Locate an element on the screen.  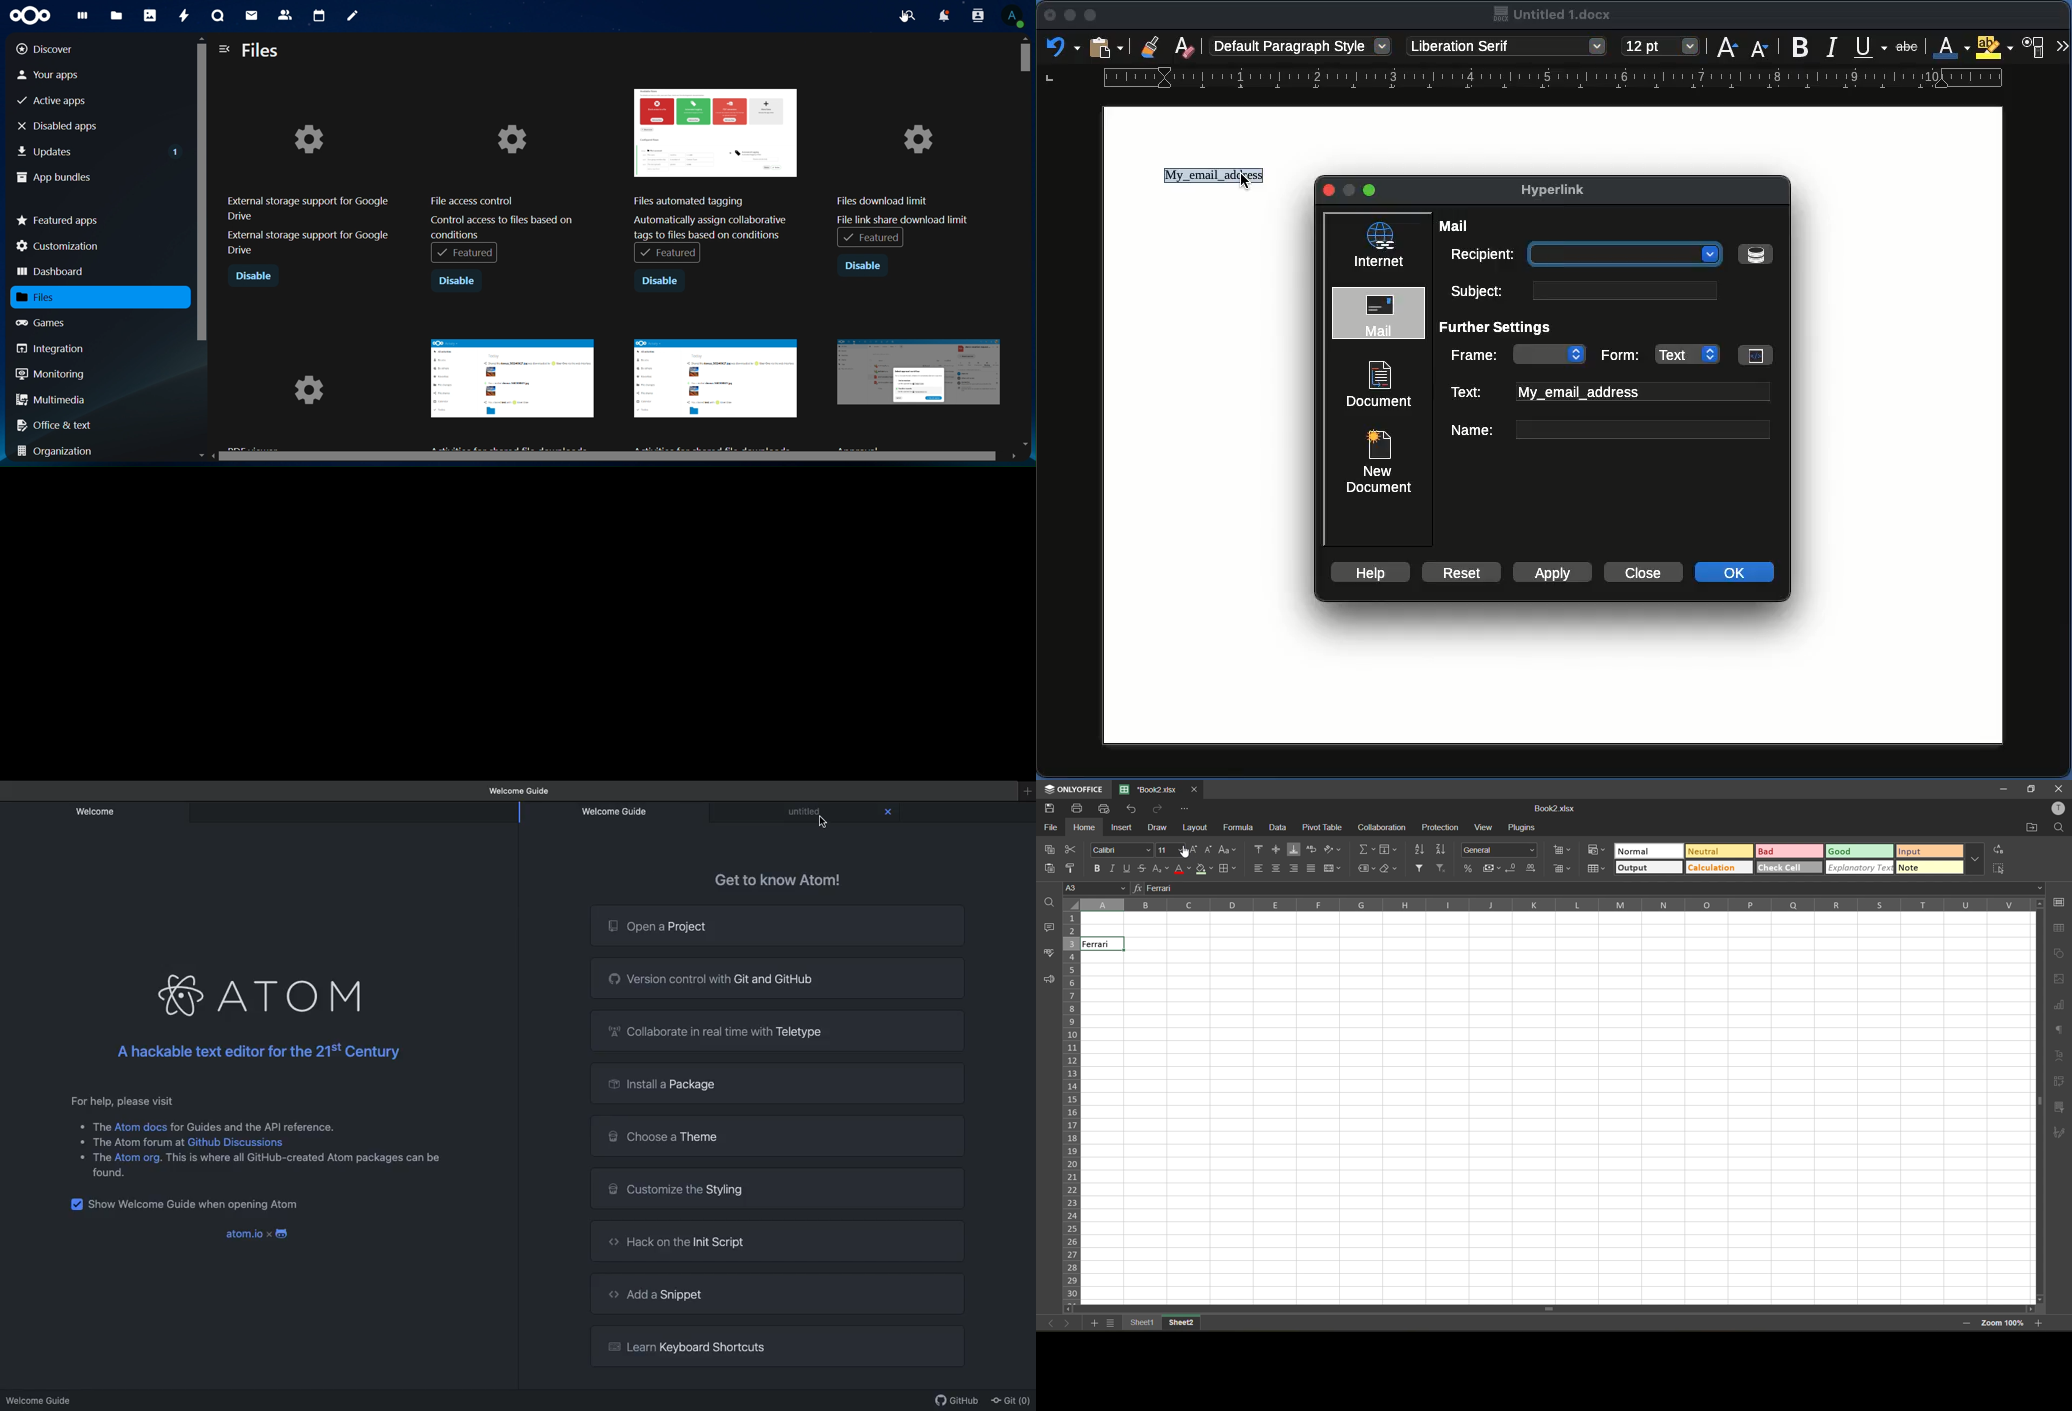
Install a package is located at coordinates (776, 1083).